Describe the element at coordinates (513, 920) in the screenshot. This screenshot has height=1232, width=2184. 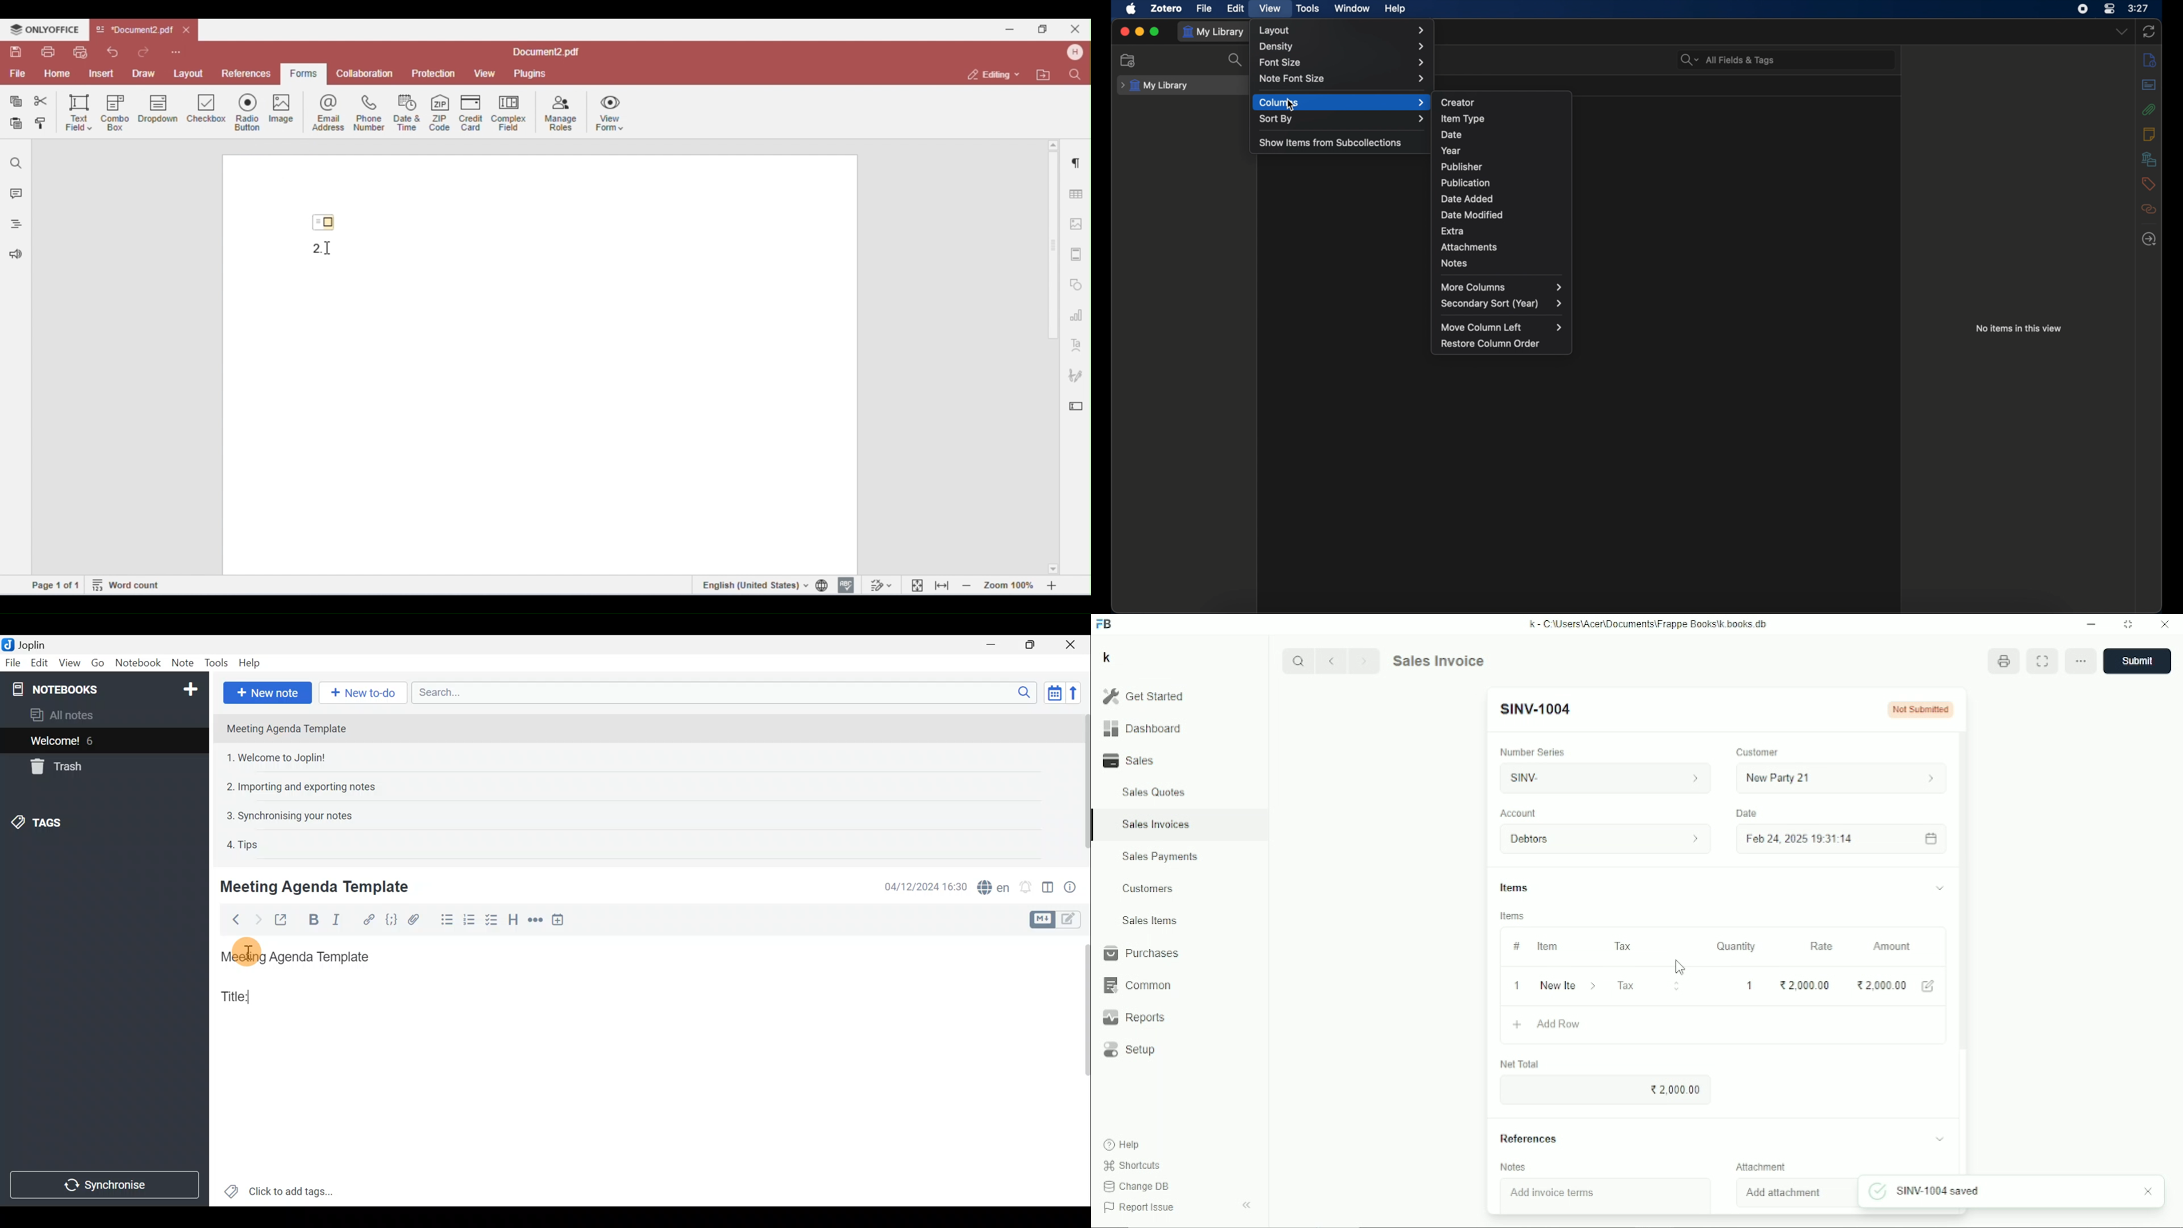
I see `Heading` at that location.